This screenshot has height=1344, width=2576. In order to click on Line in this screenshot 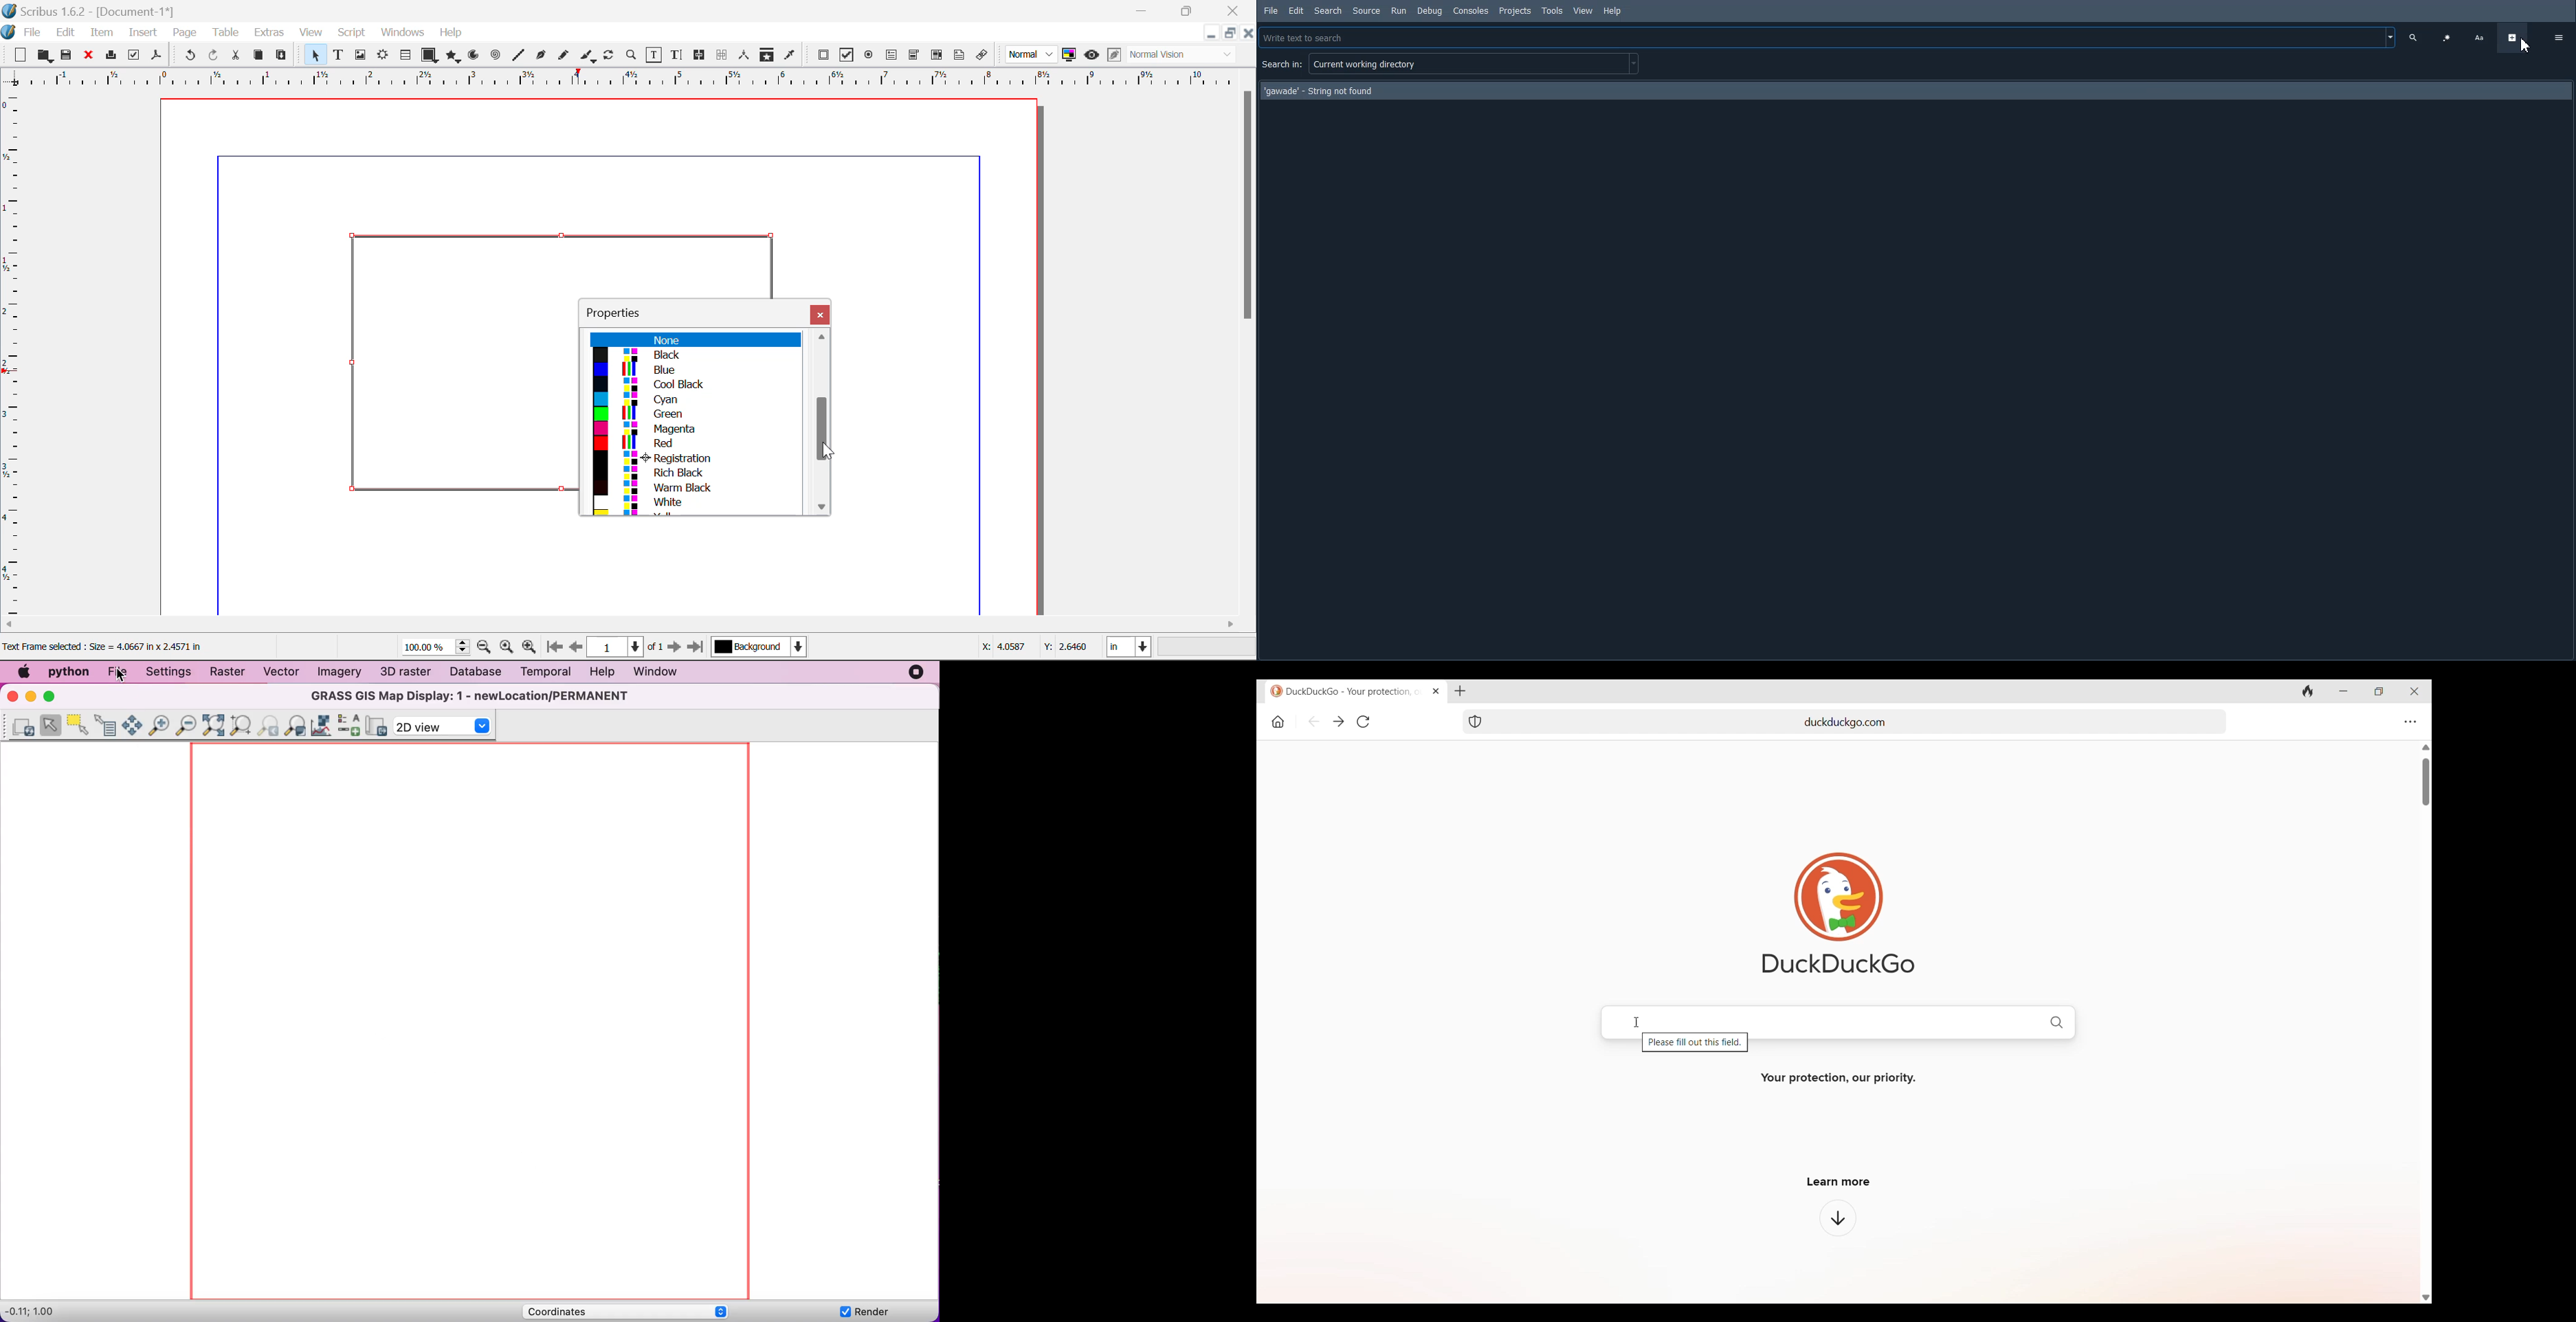, I will do `click(518, 55)`.